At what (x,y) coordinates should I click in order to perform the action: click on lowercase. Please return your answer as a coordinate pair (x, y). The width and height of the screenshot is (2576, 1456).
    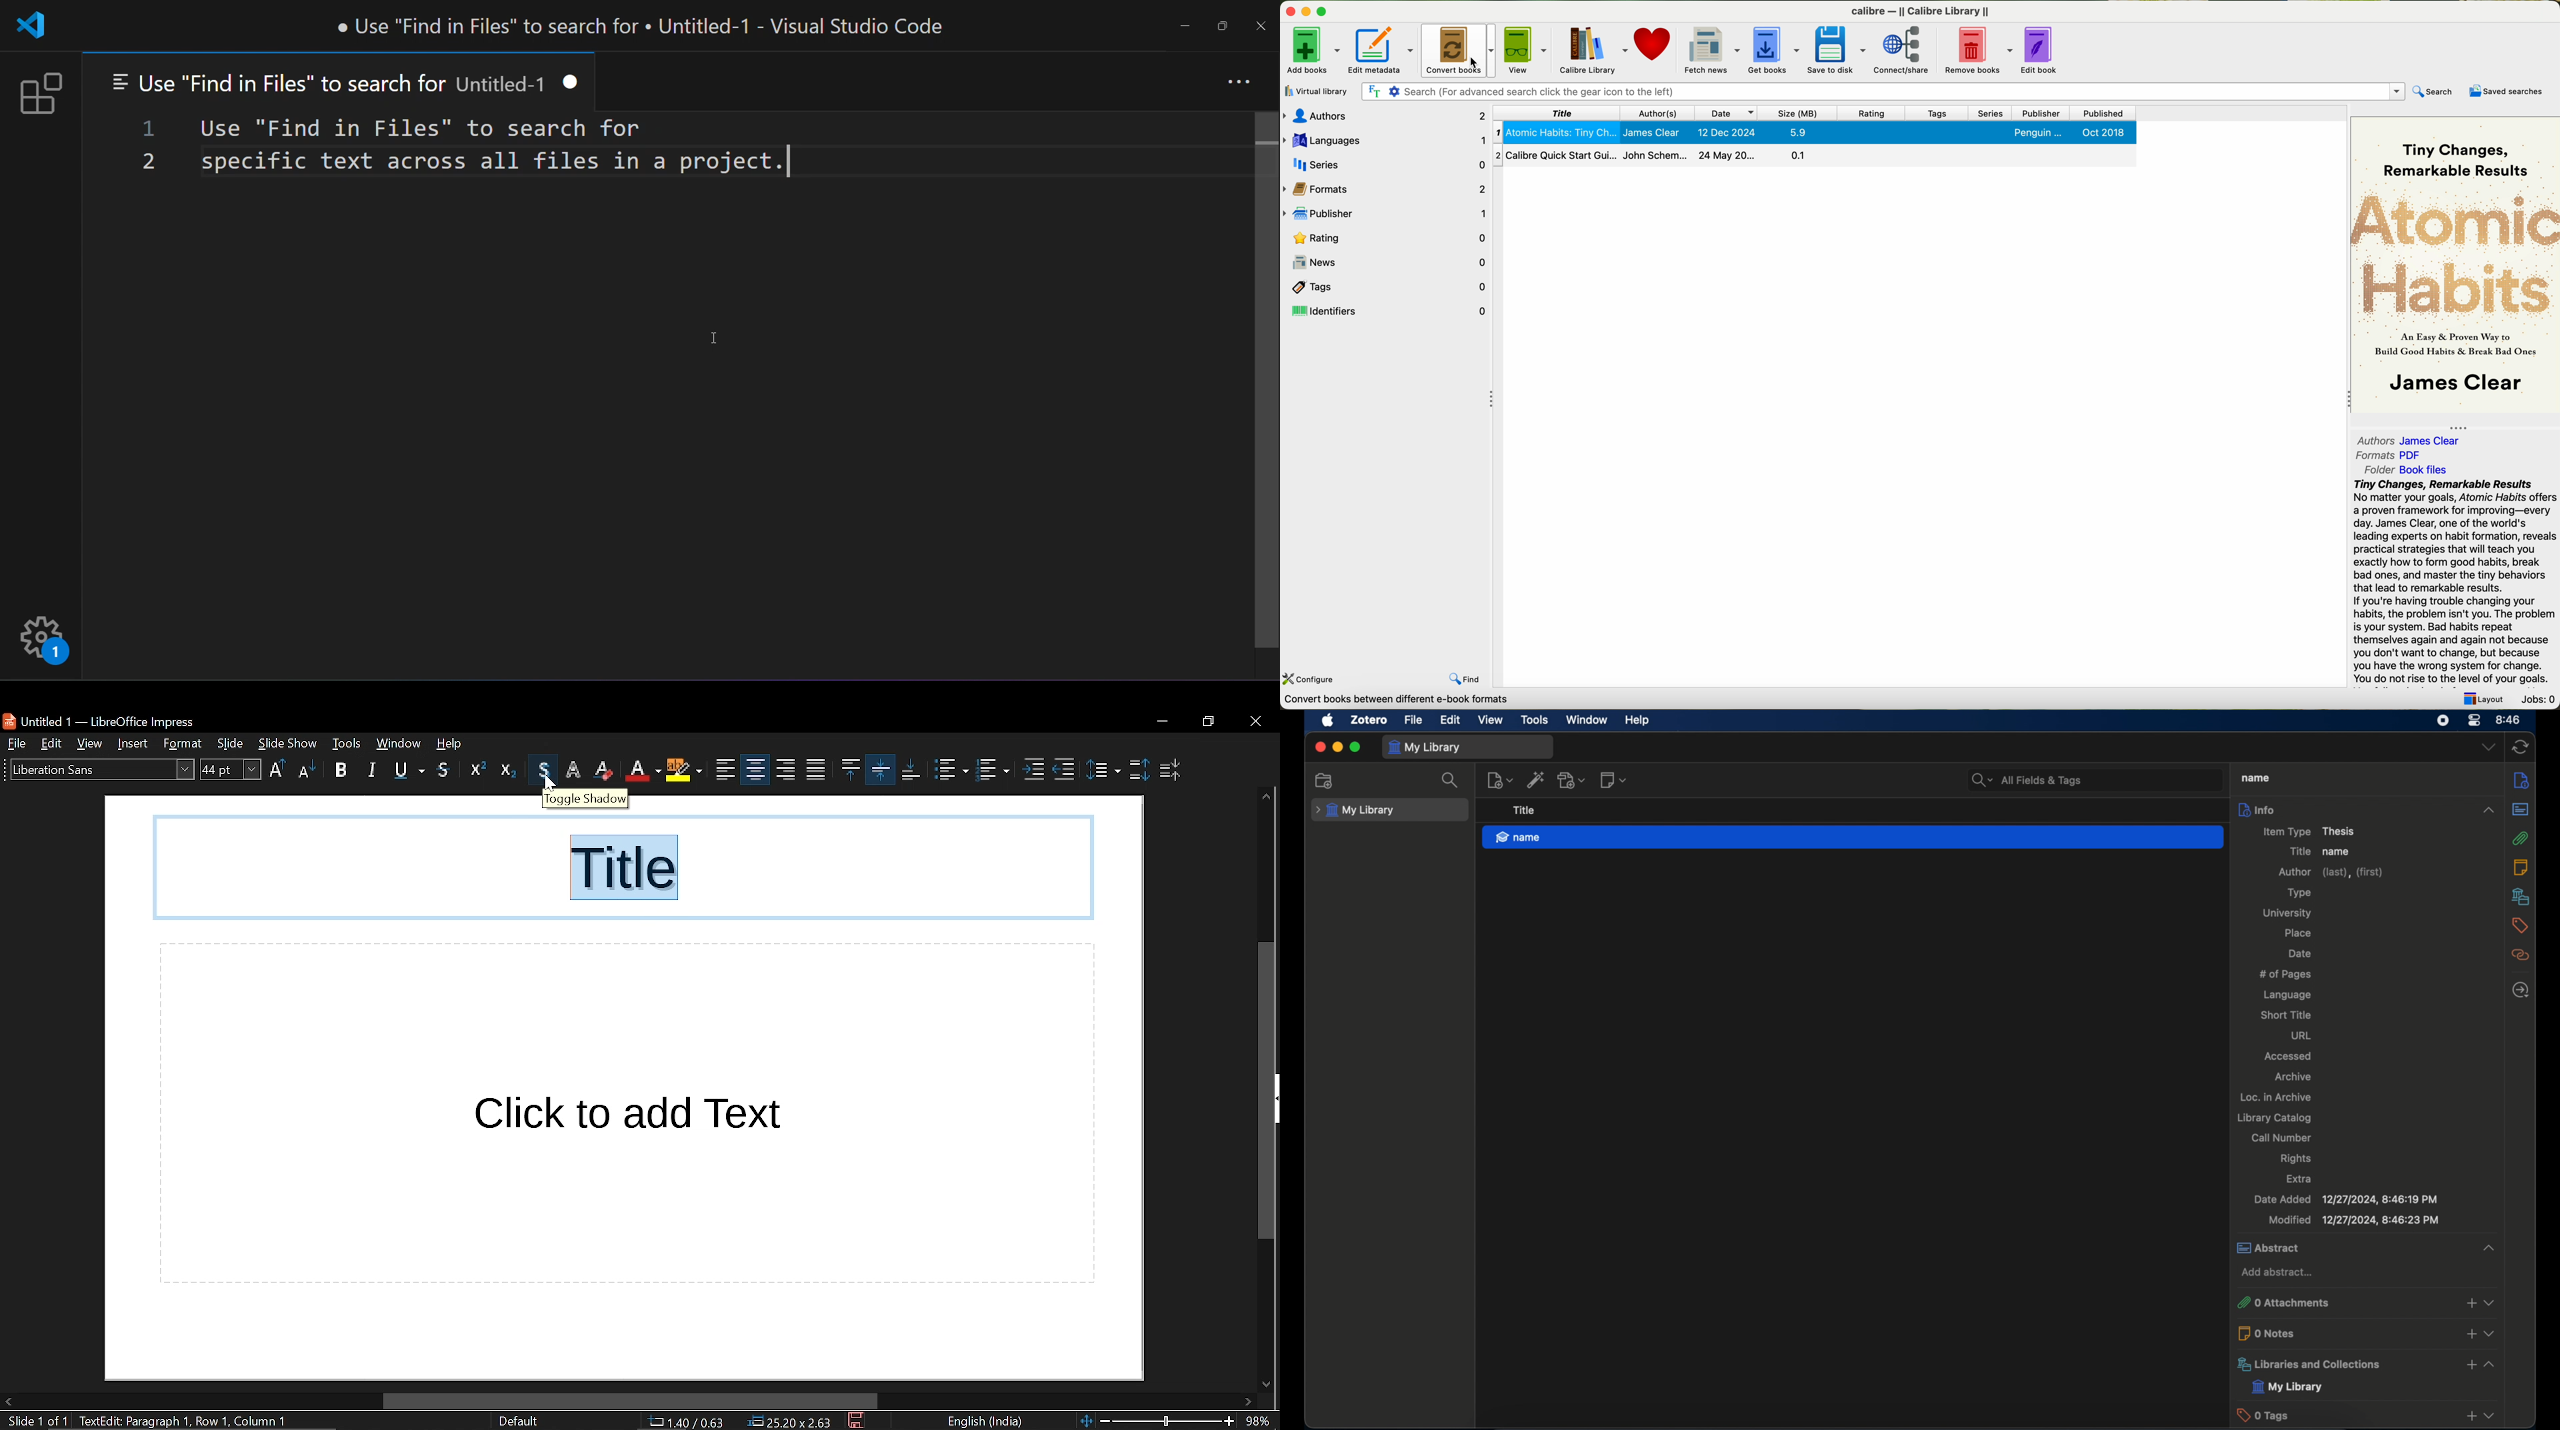
    Looking at the image, I should click on (306, 772).